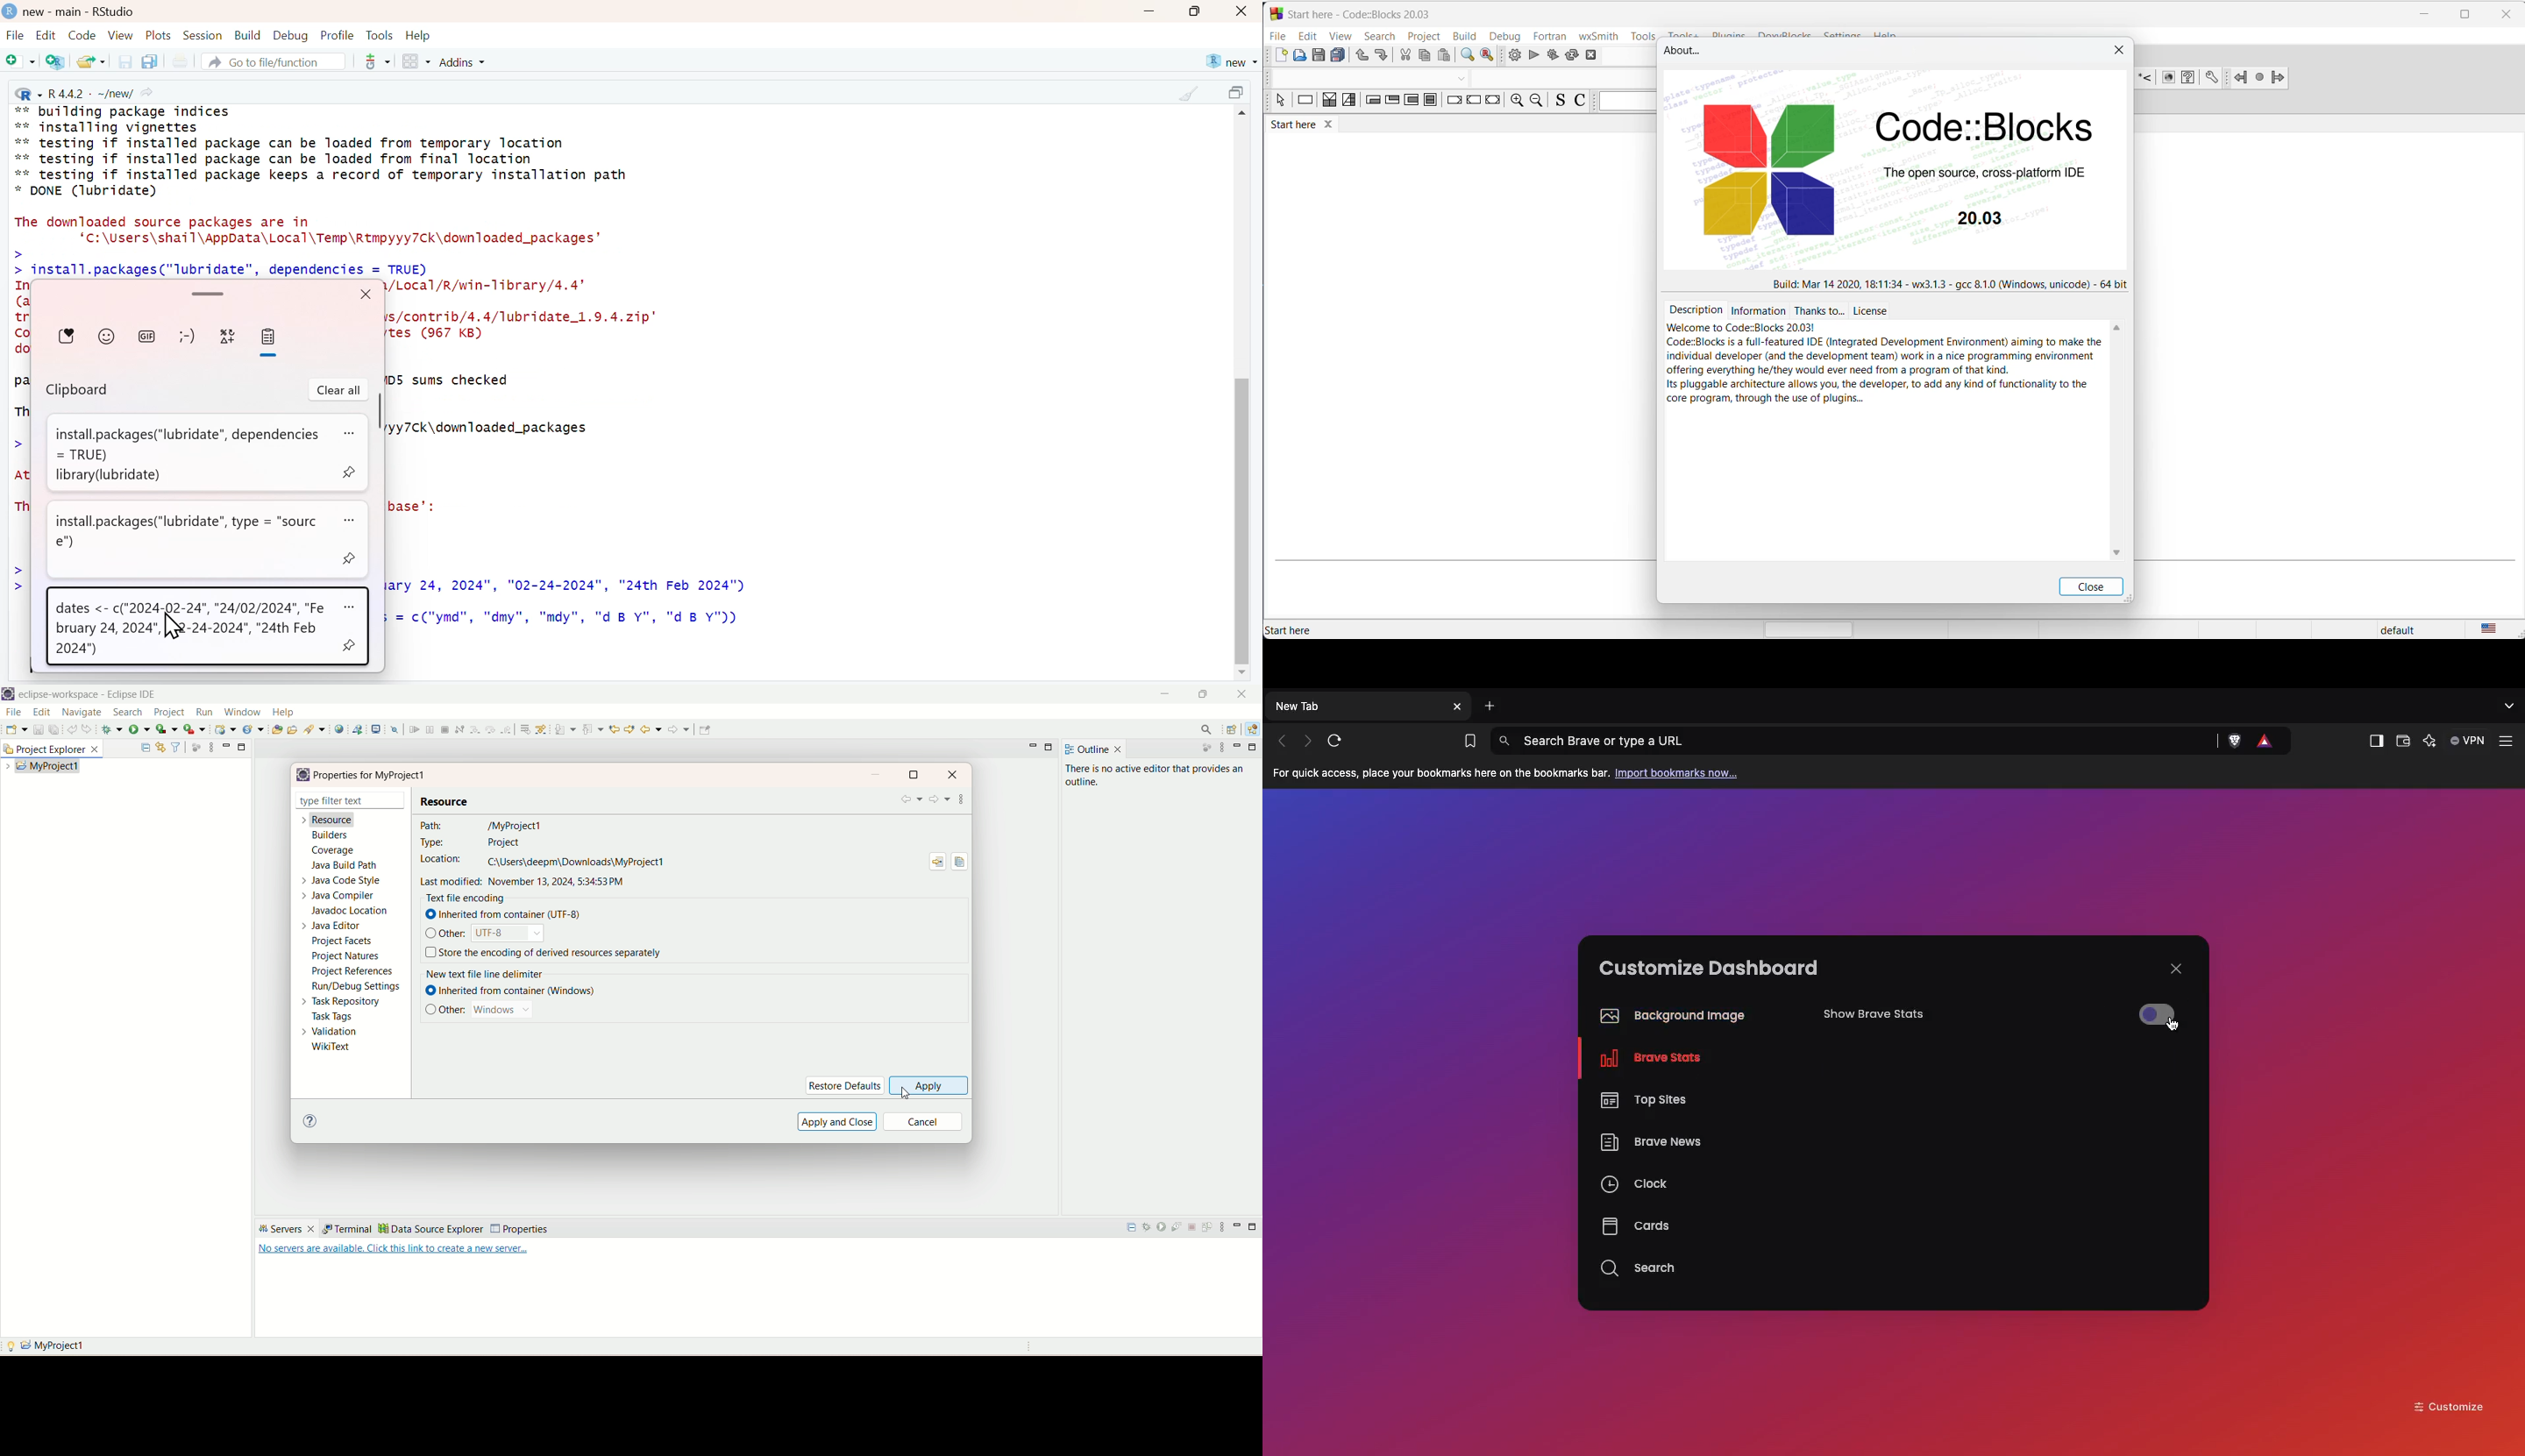 The height and width of the screenshot is (1456, 2548). I want to click on Profile, so click(337, 35).